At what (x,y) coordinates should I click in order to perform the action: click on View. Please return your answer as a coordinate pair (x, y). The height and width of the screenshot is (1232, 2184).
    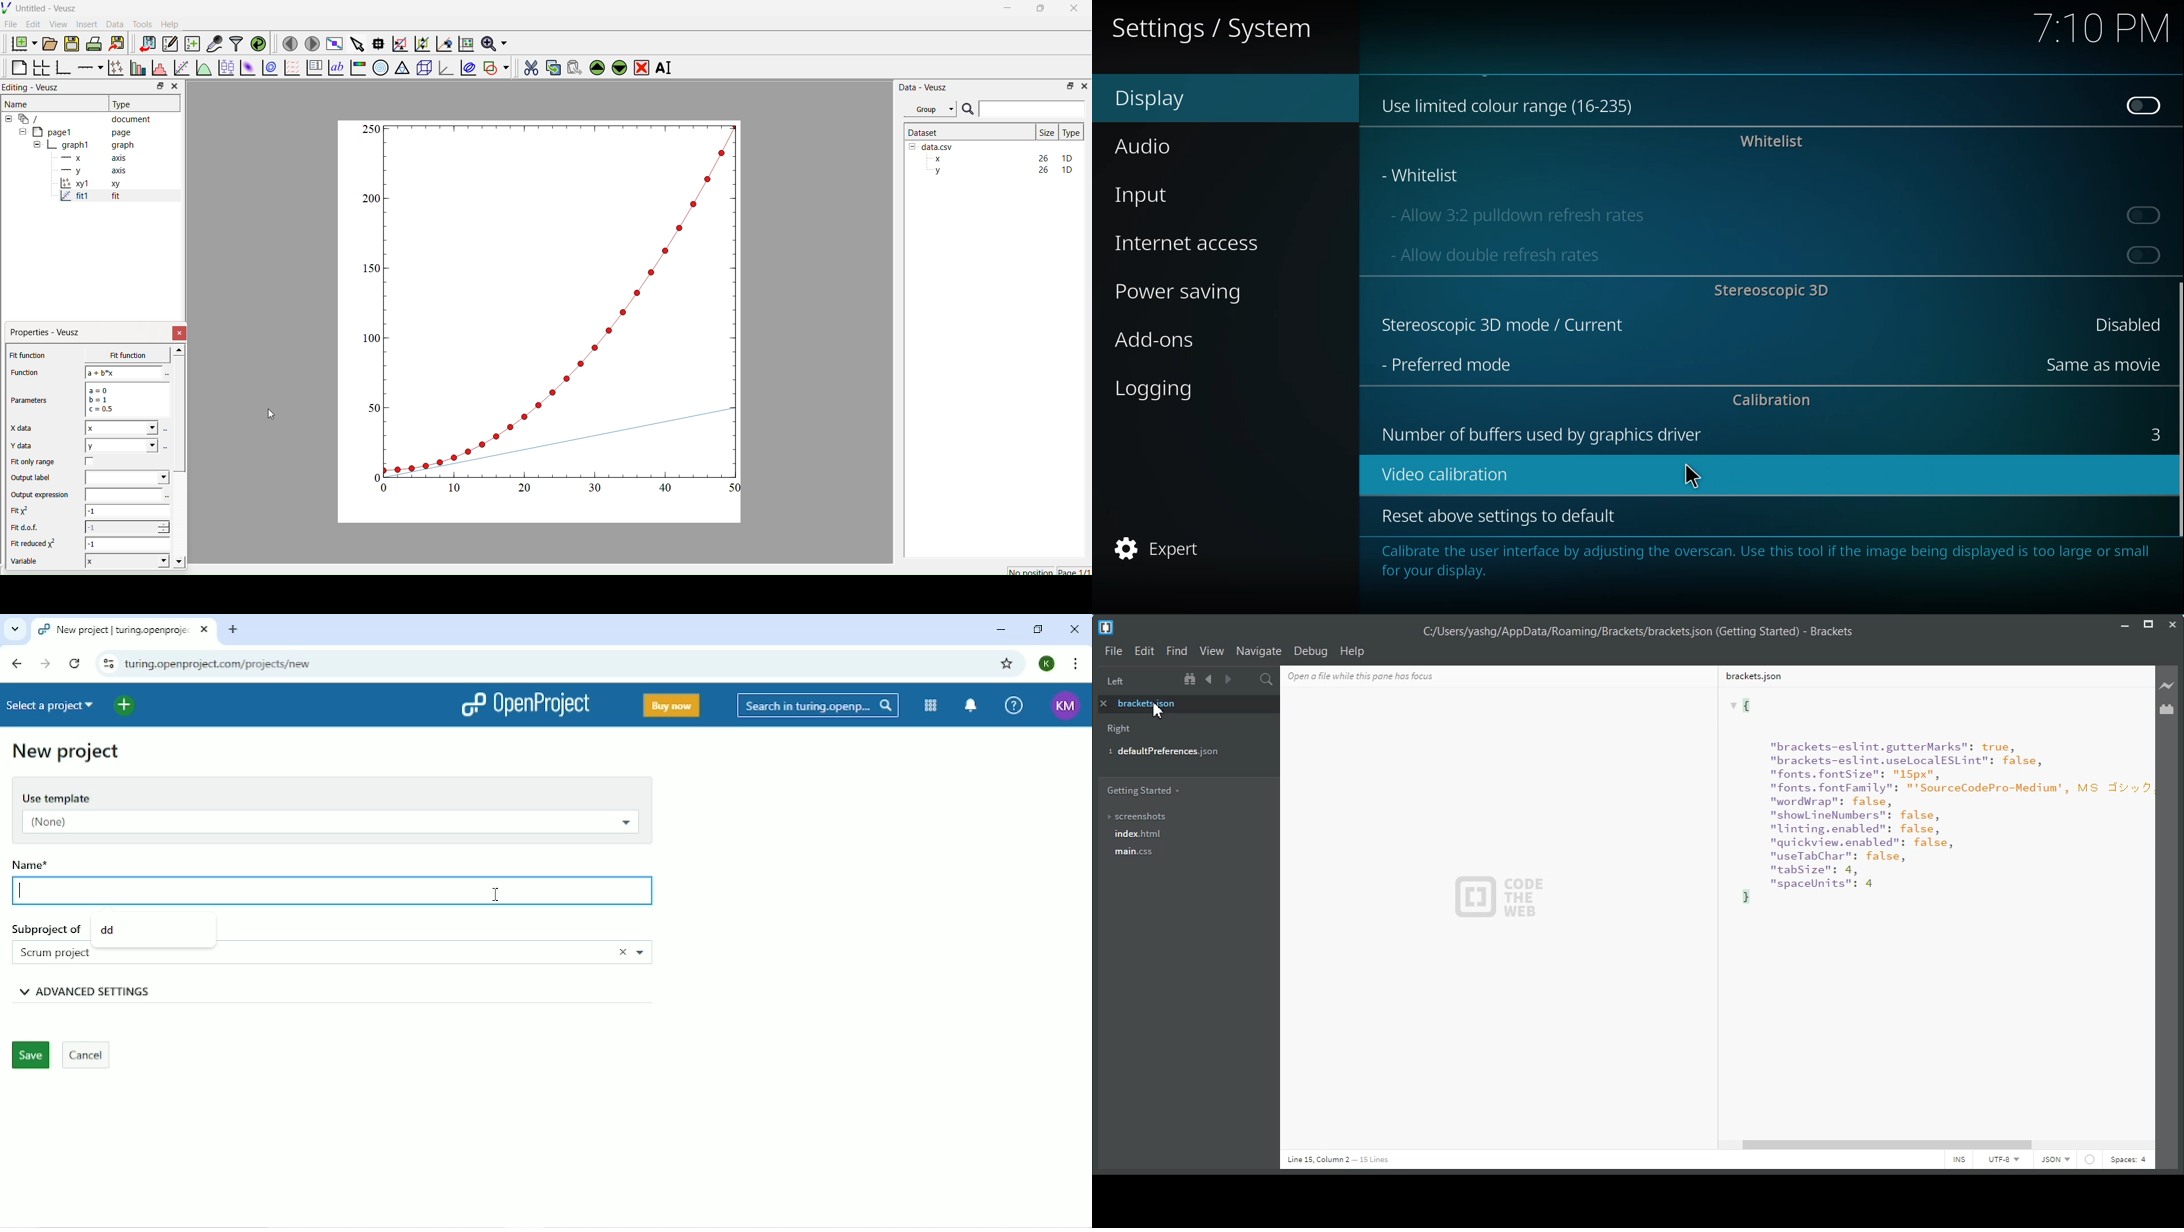
    Looking at the image, I should click on (57, 23).